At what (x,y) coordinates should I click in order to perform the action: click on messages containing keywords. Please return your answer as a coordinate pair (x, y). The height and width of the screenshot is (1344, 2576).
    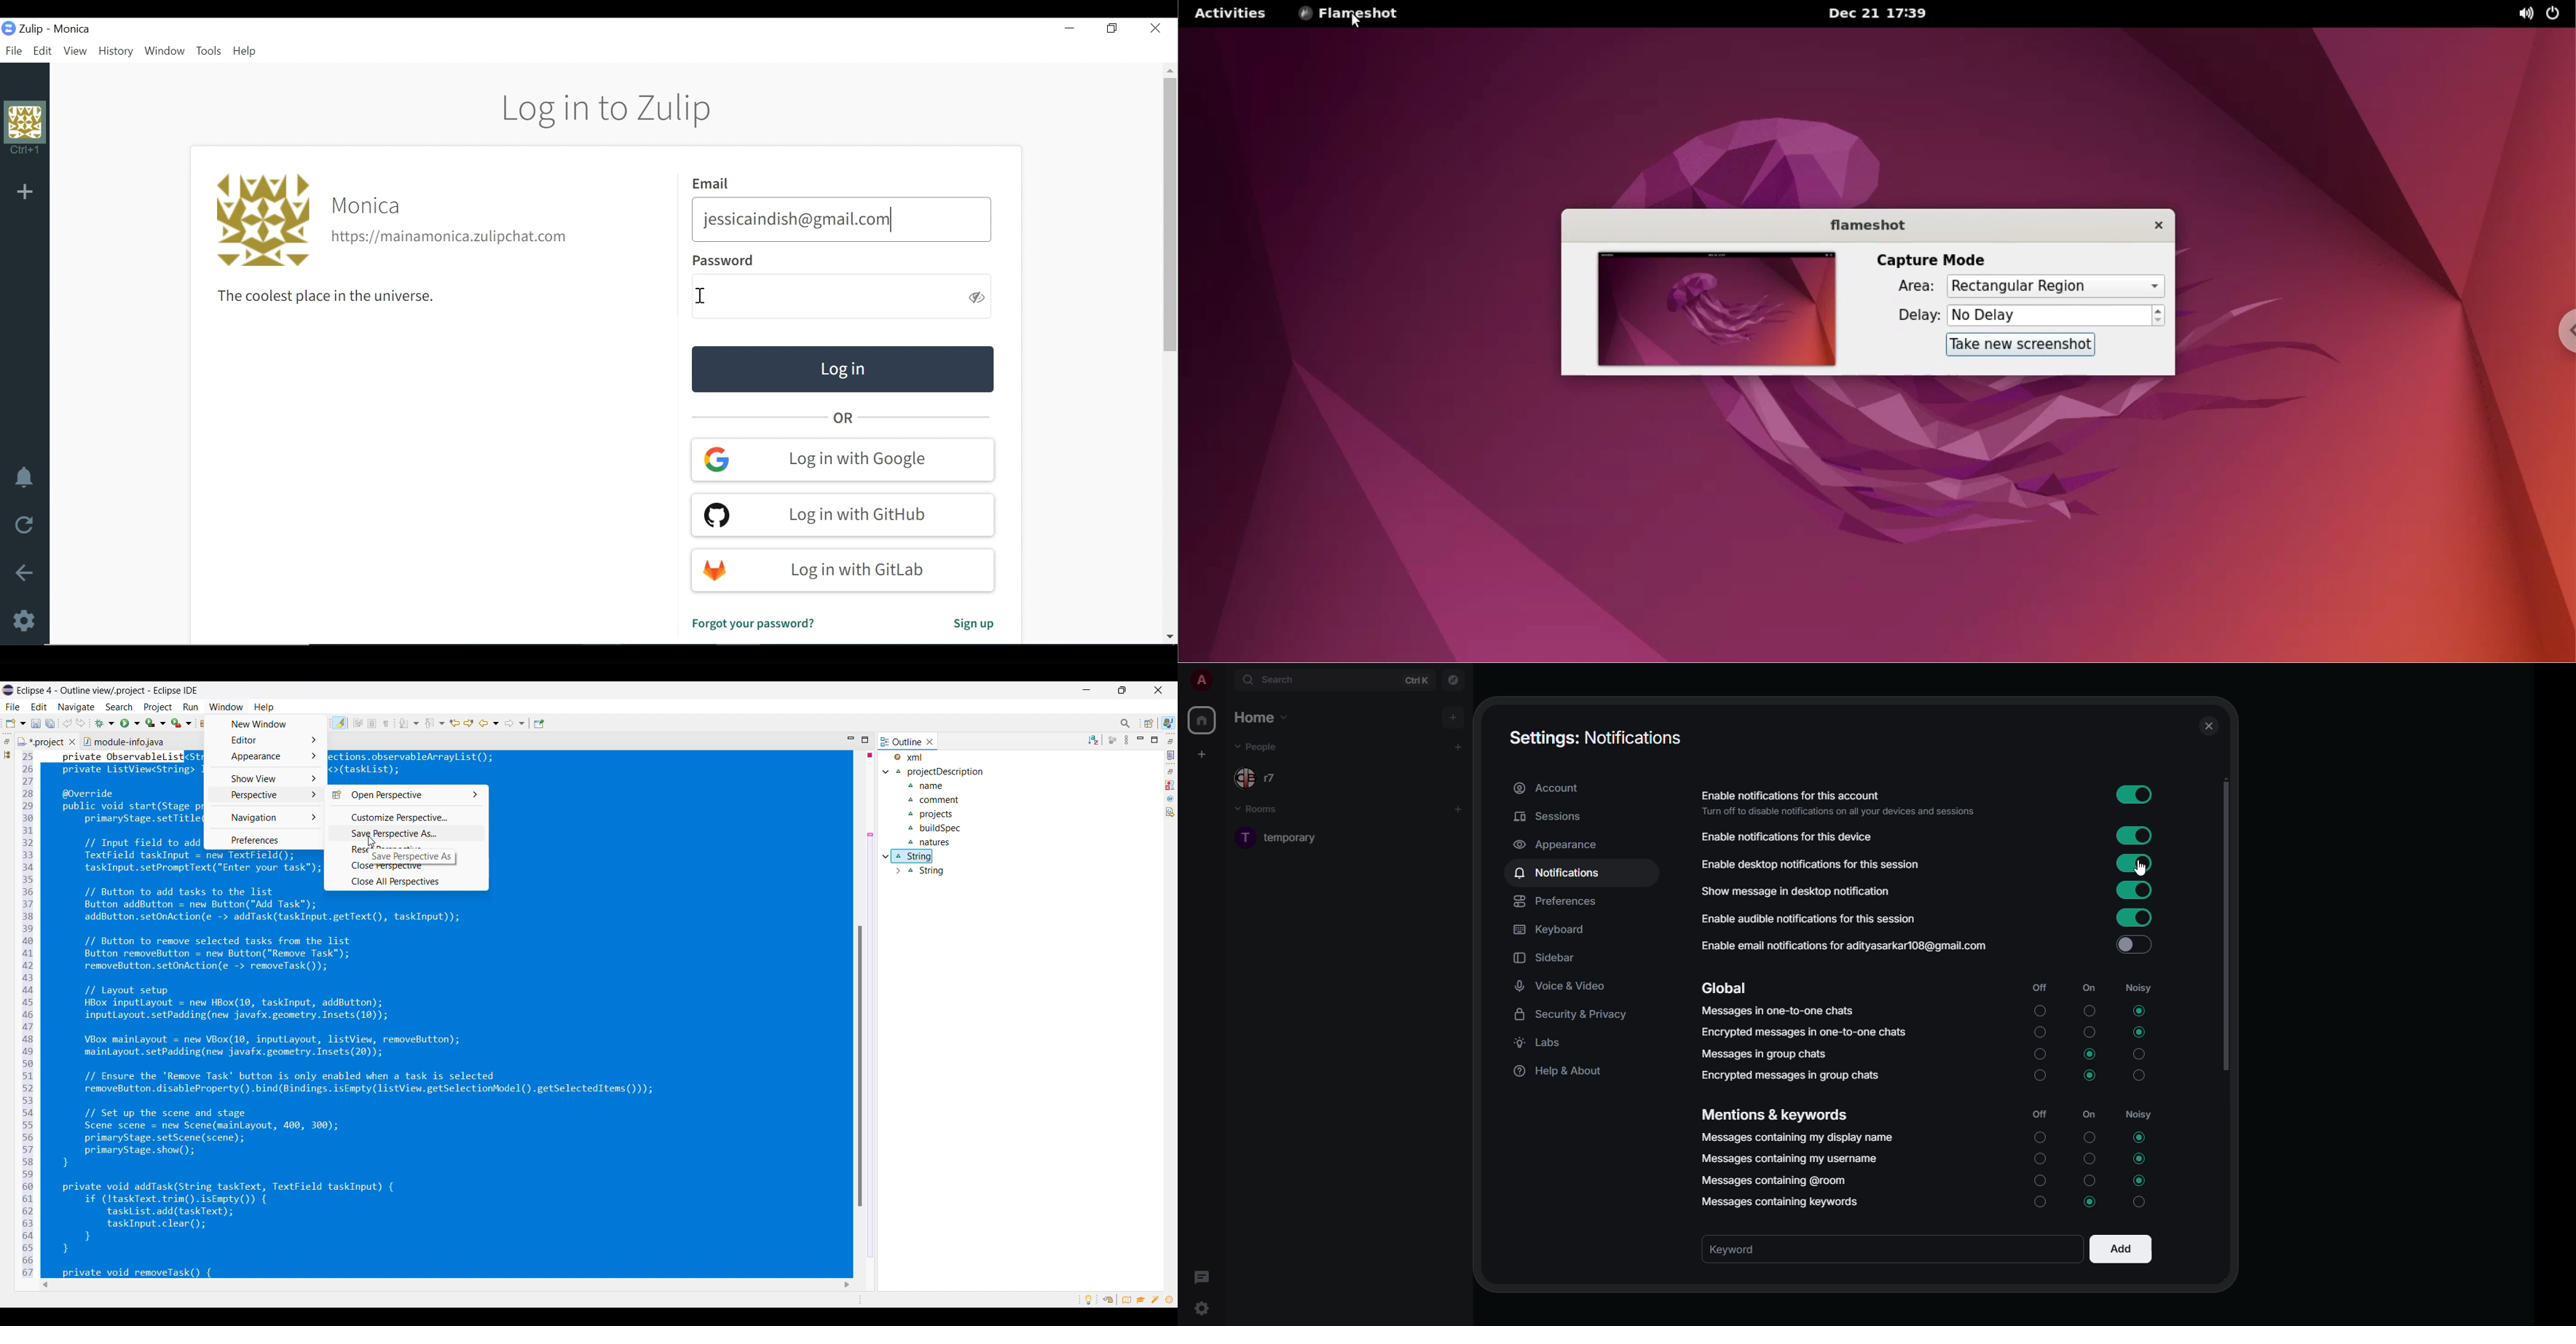
    Looking at the image, I should click on (1785, 1202).